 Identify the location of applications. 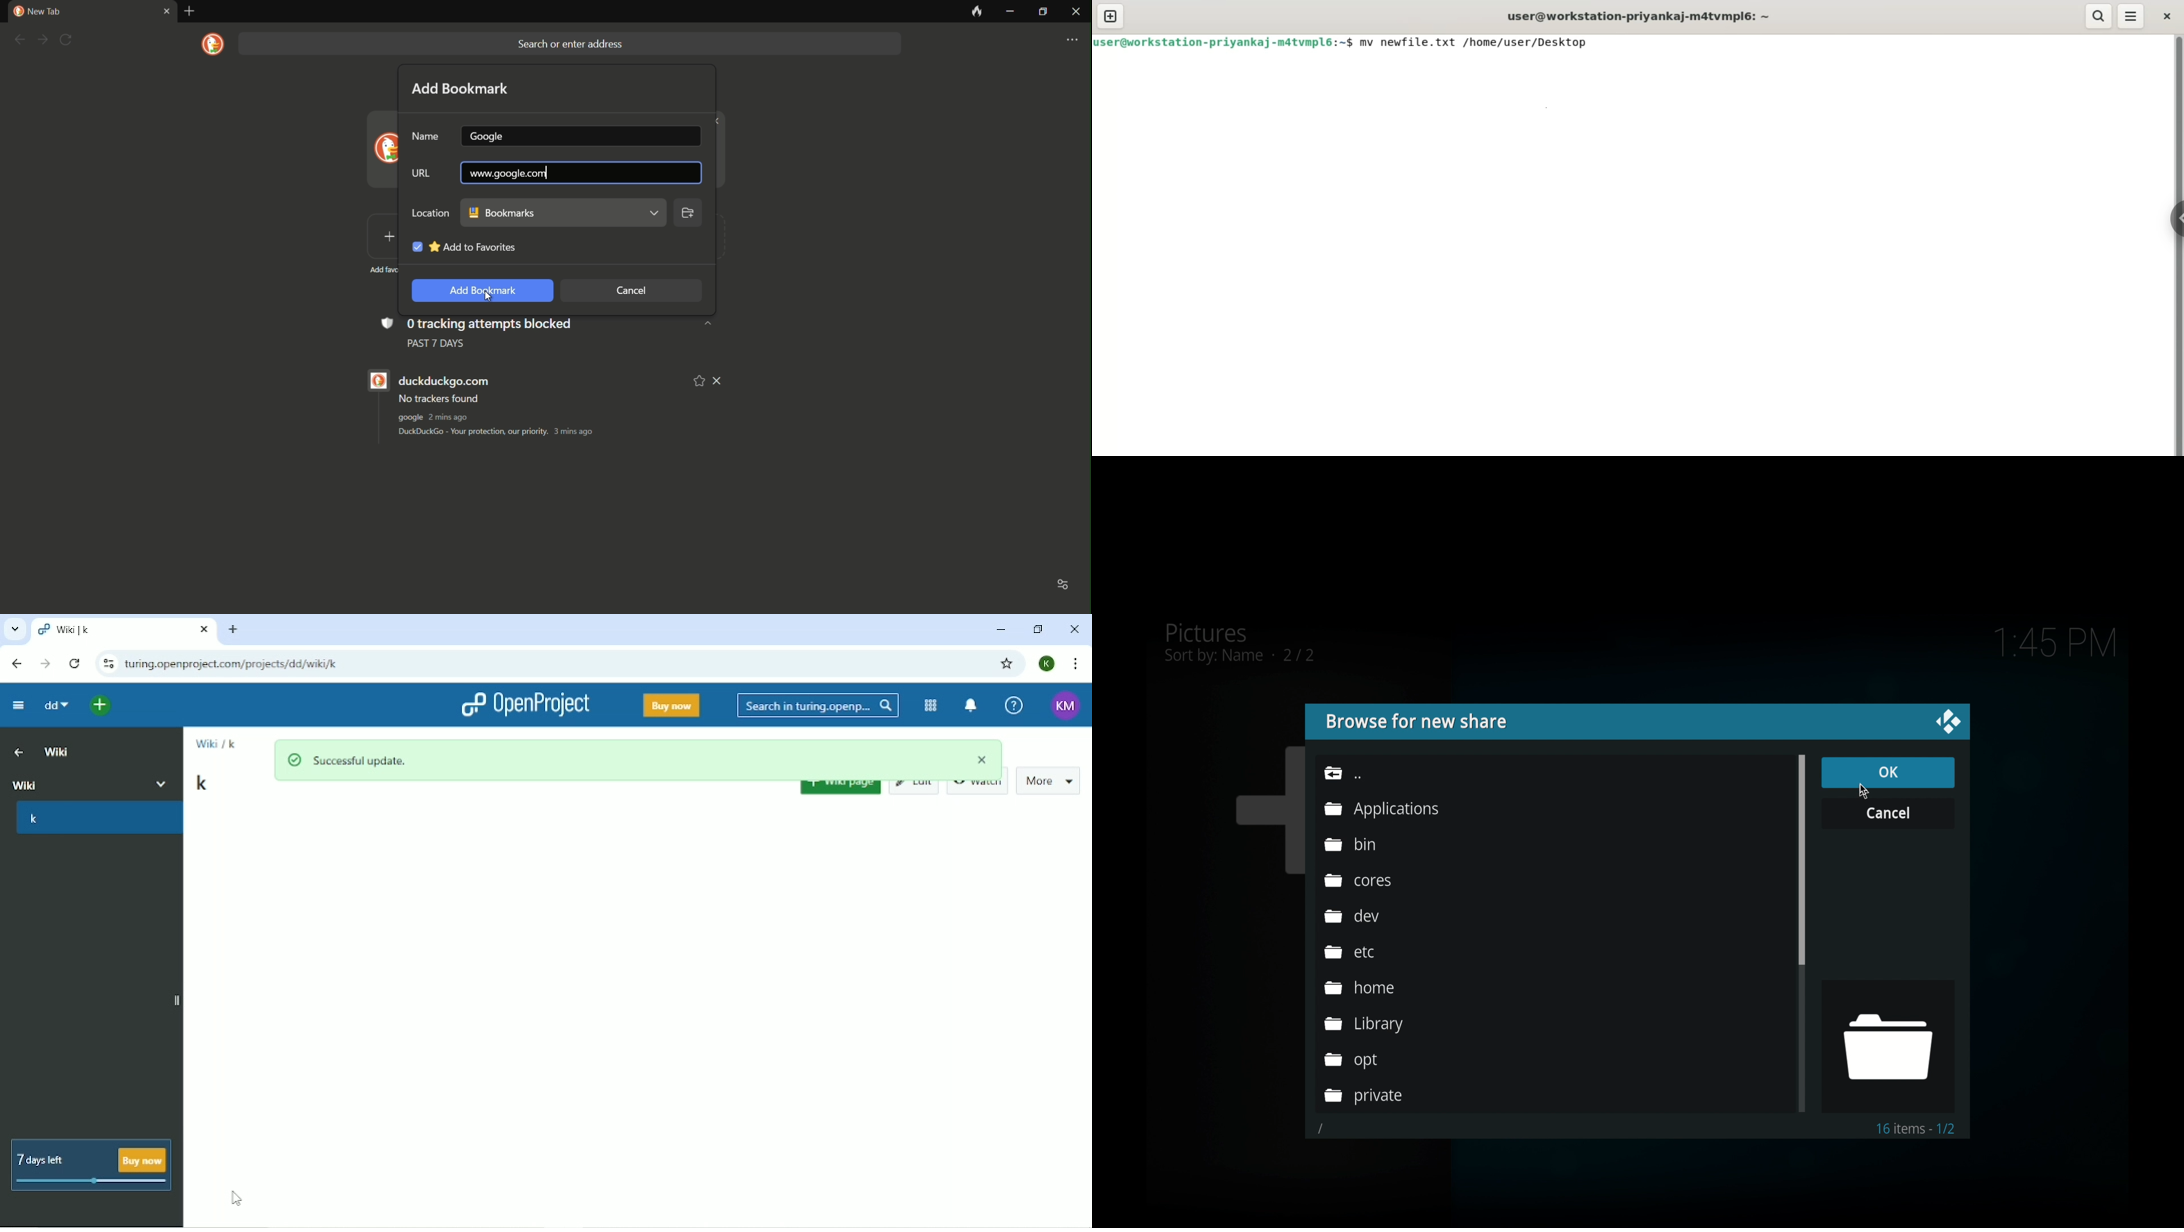
(1381, 809).